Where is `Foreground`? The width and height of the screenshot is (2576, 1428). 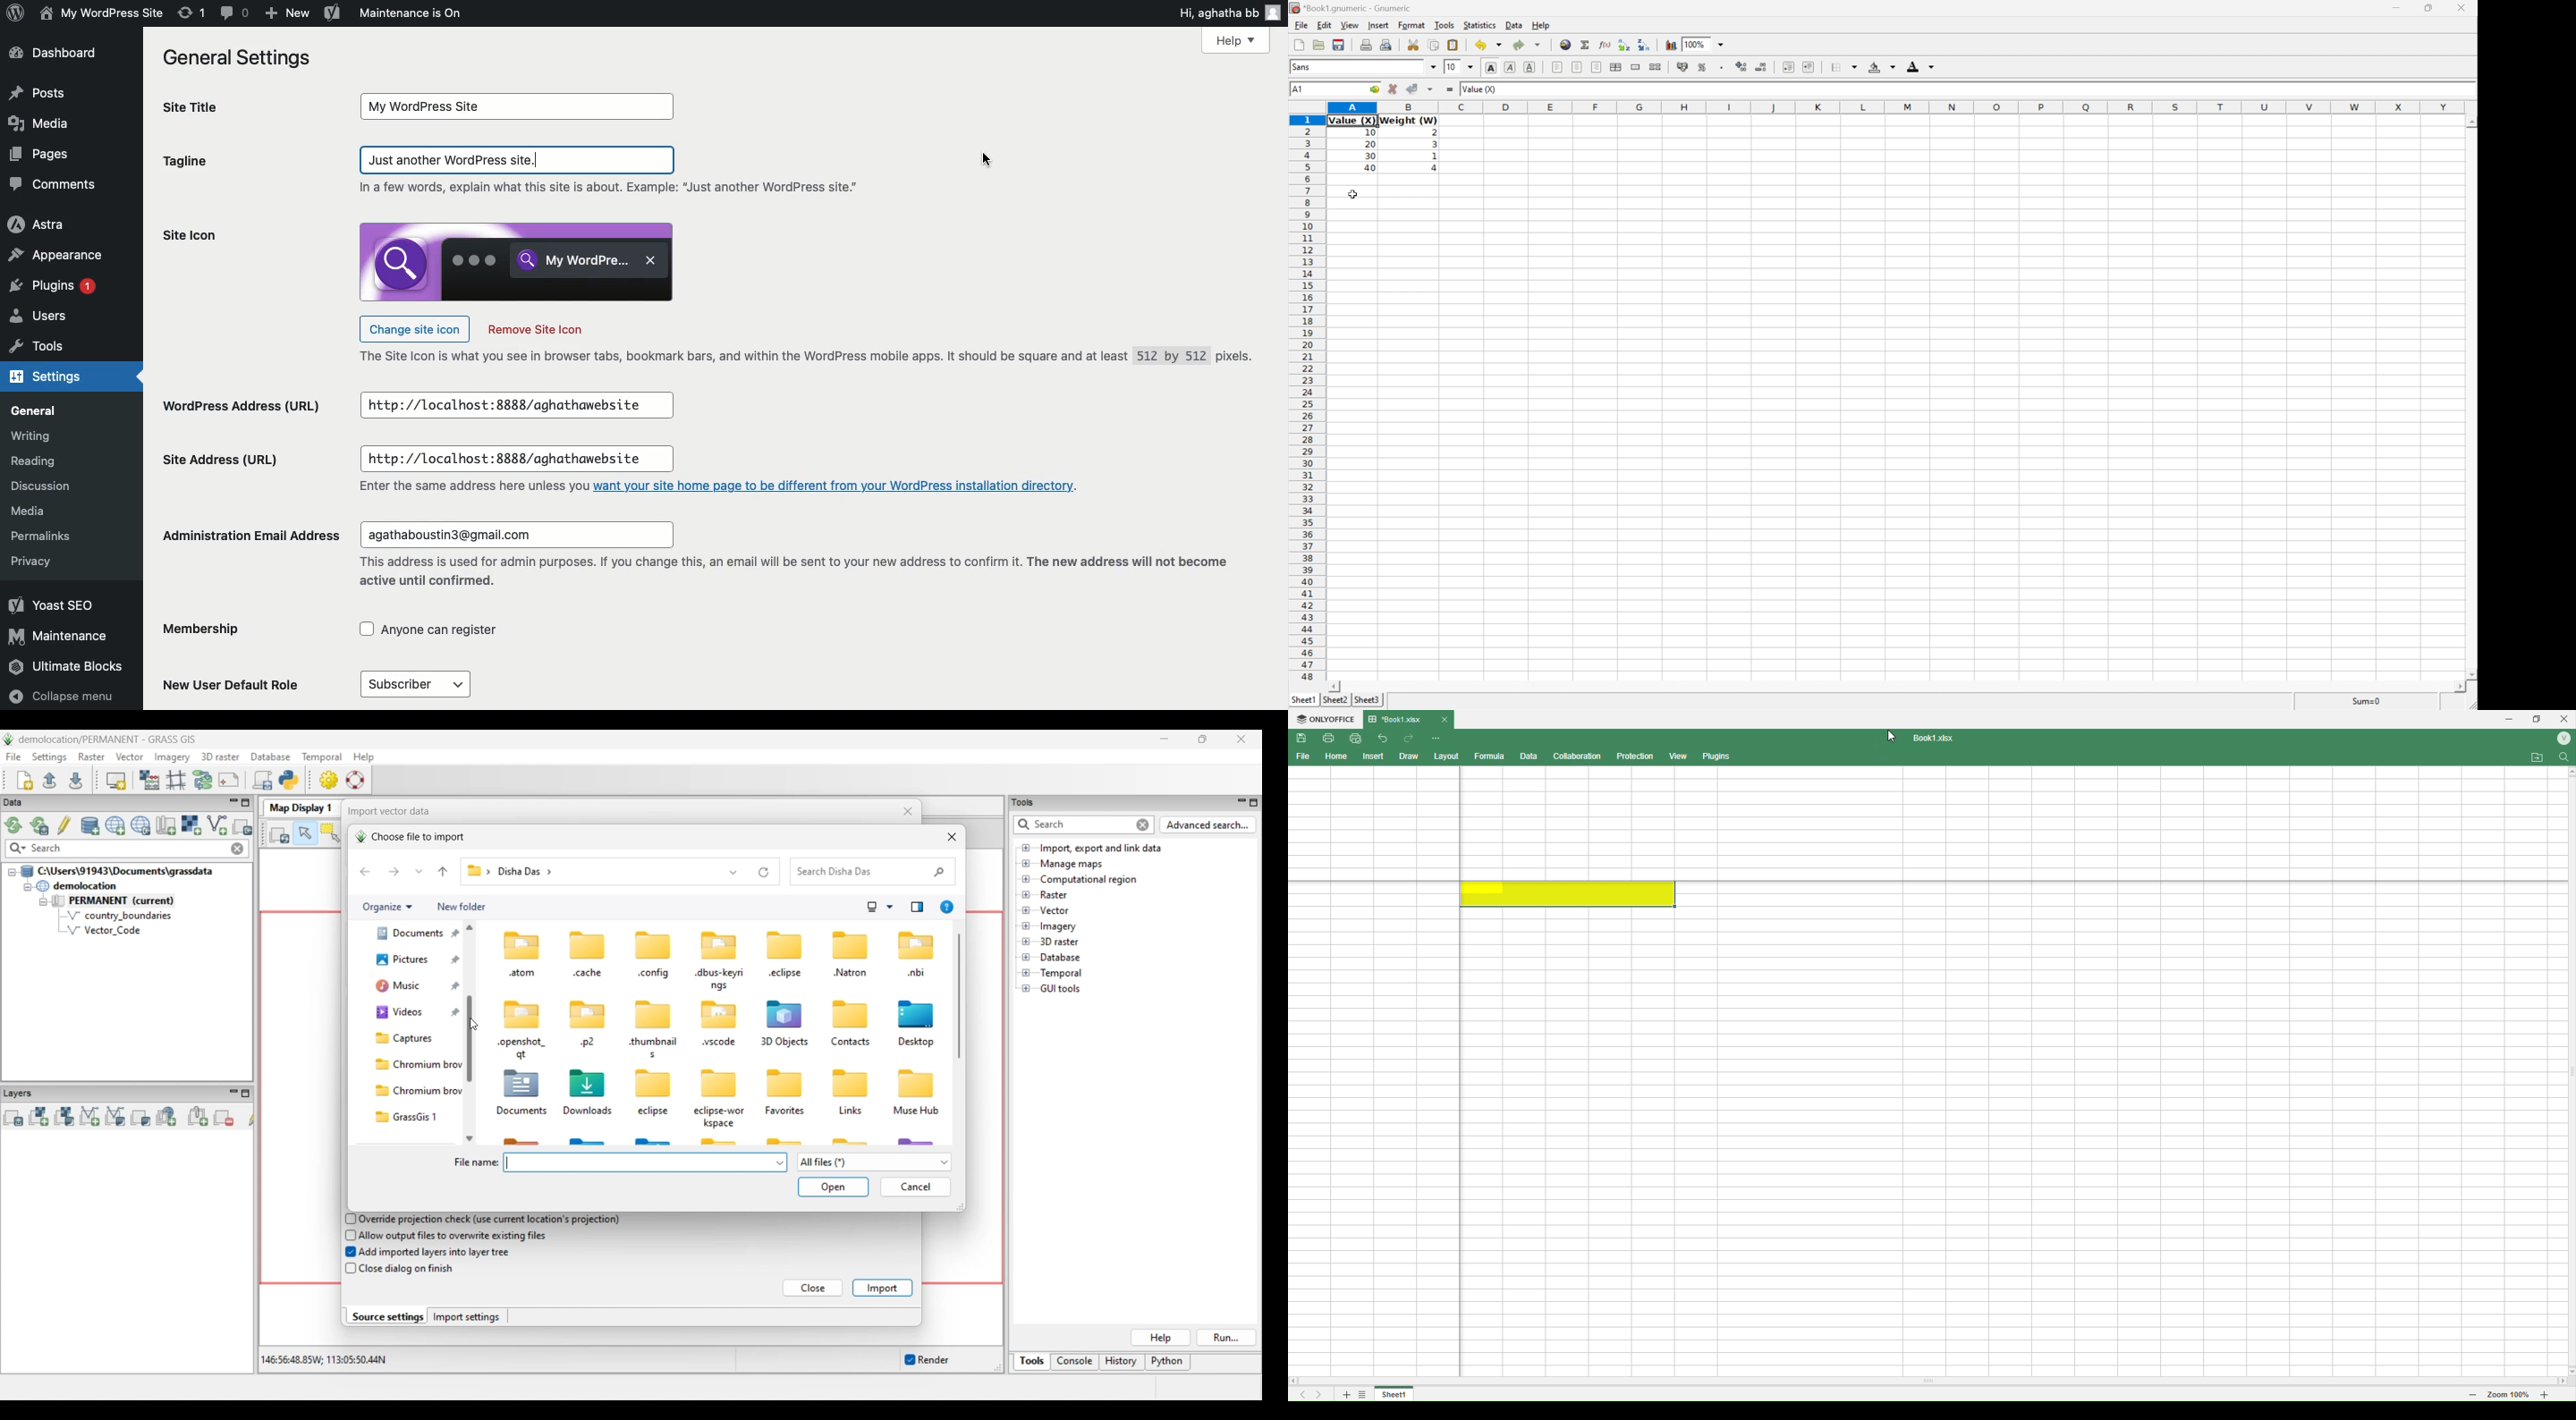 Foreground is located at coordinates (1924, 66).